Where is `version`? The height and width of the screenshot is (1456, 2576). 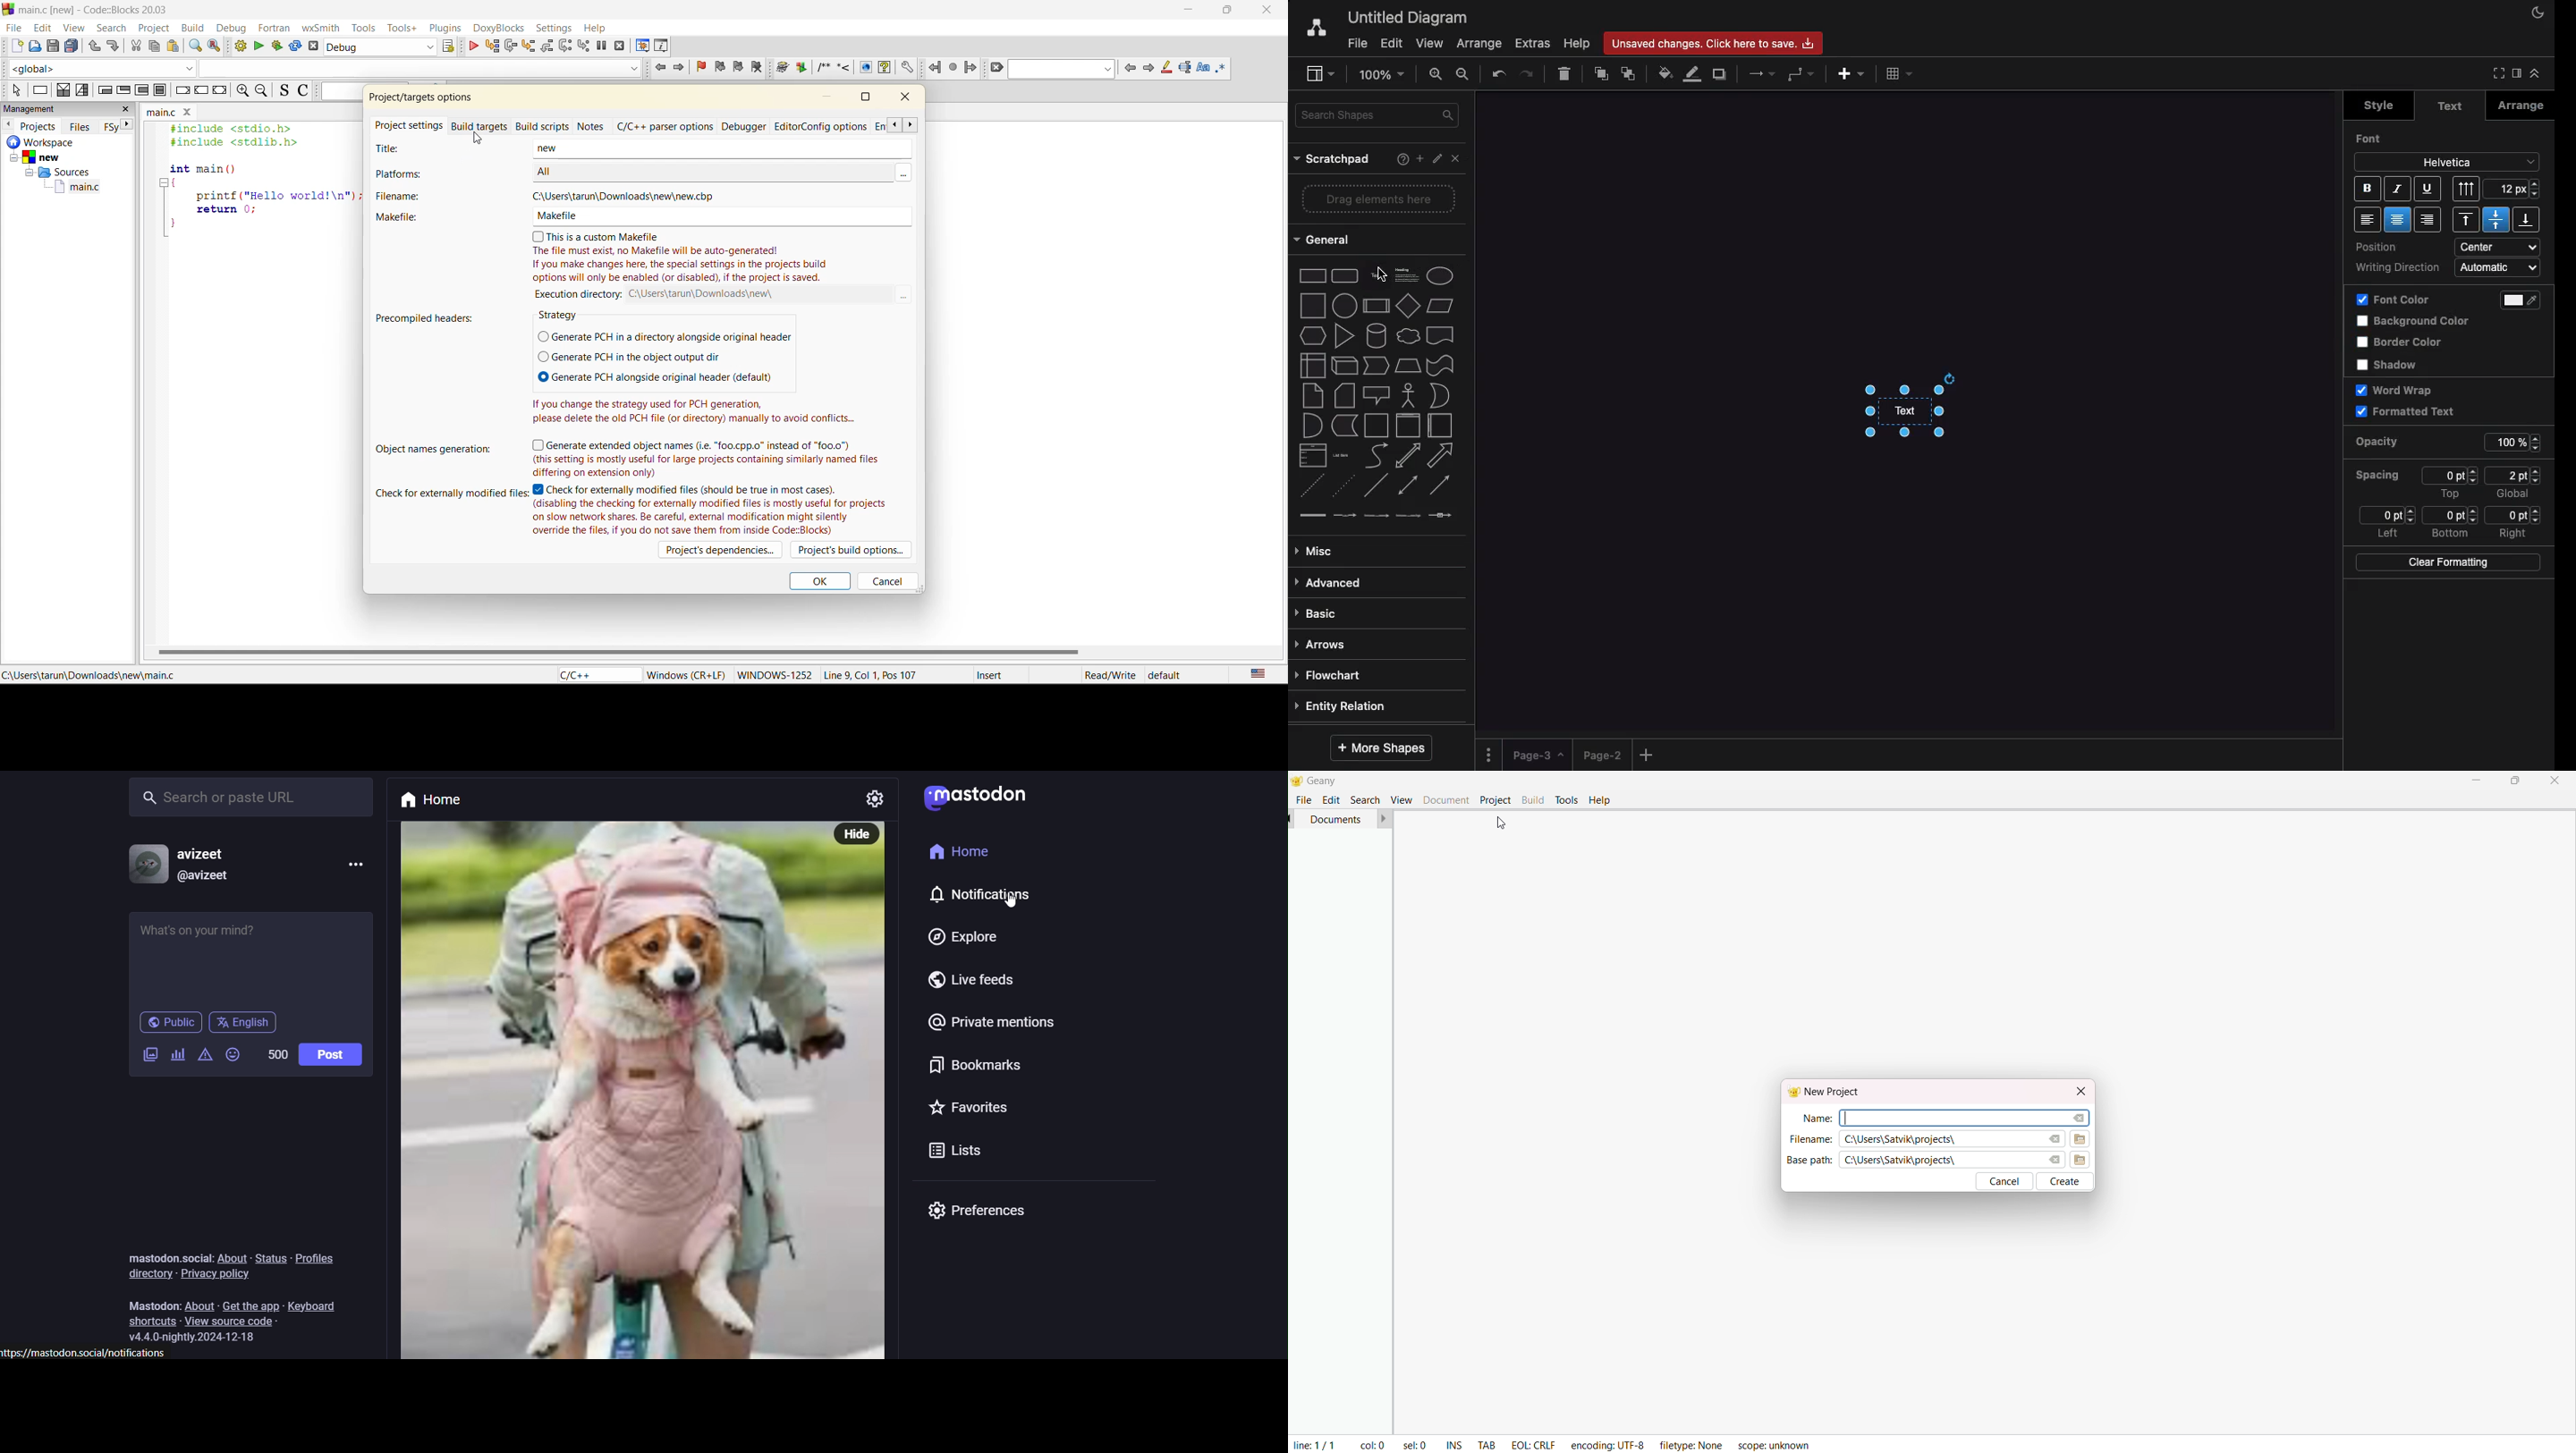
version is located at coordinates (193, 1337).